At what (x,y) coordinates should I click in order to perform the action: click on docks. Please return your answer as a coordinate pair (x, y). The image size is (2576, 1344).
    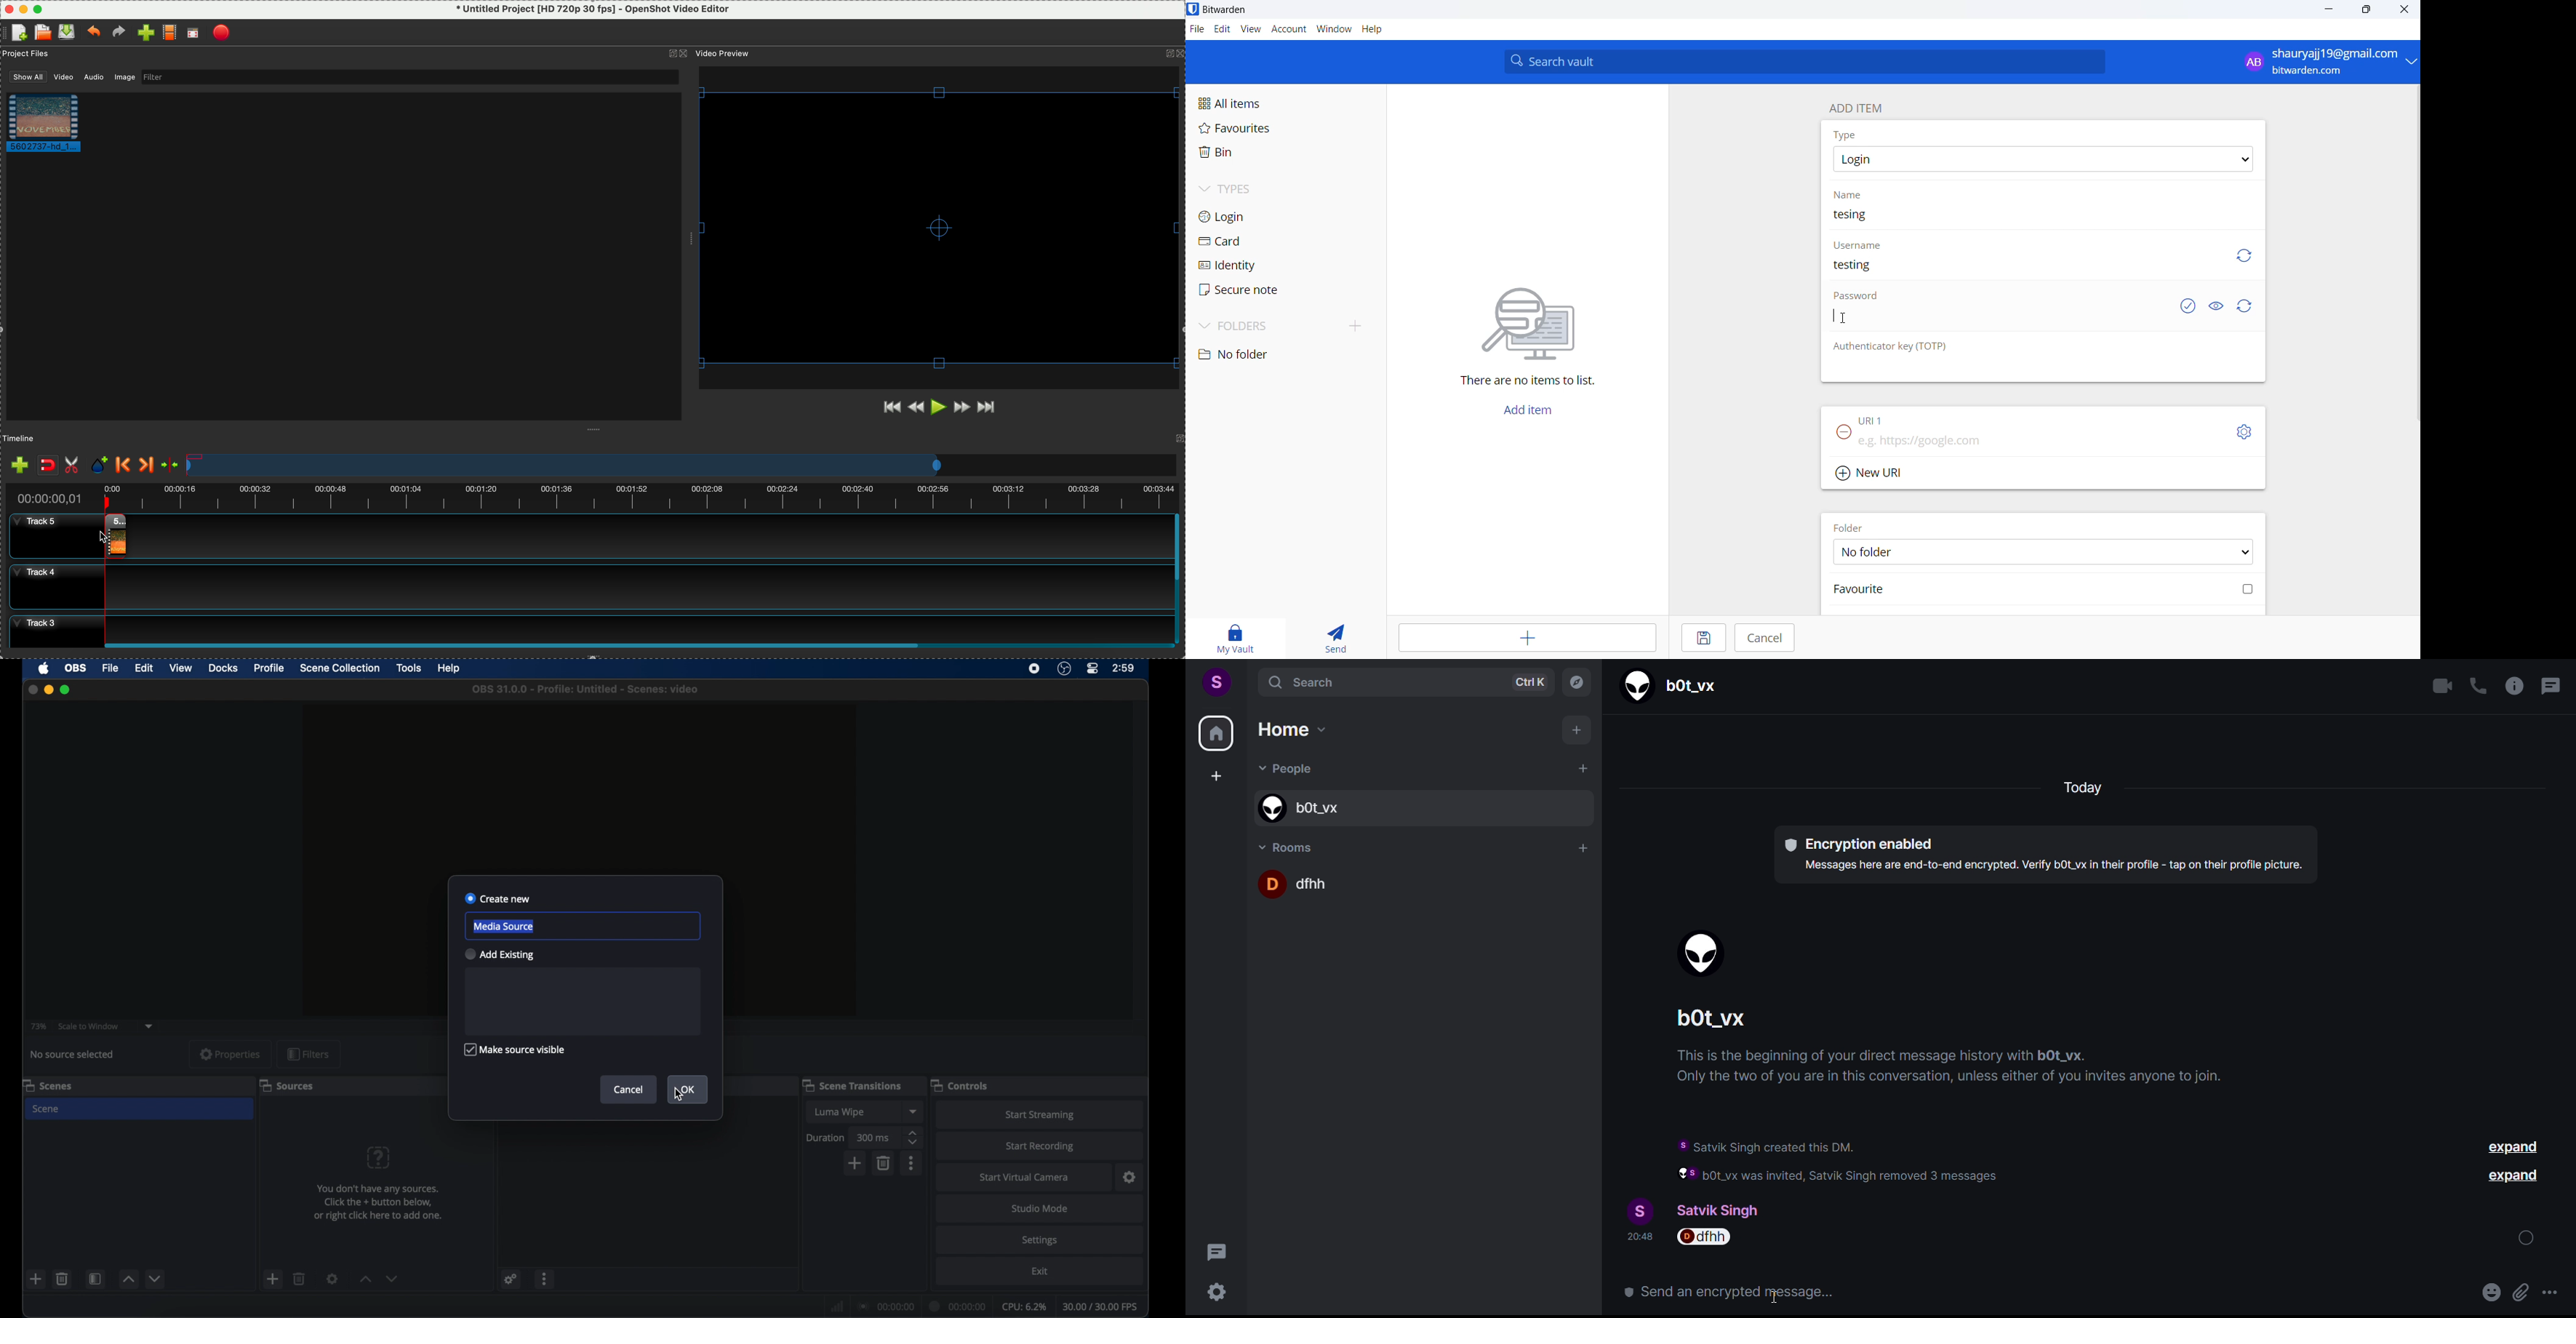
    Looking at the image, I should click on (224, 669).